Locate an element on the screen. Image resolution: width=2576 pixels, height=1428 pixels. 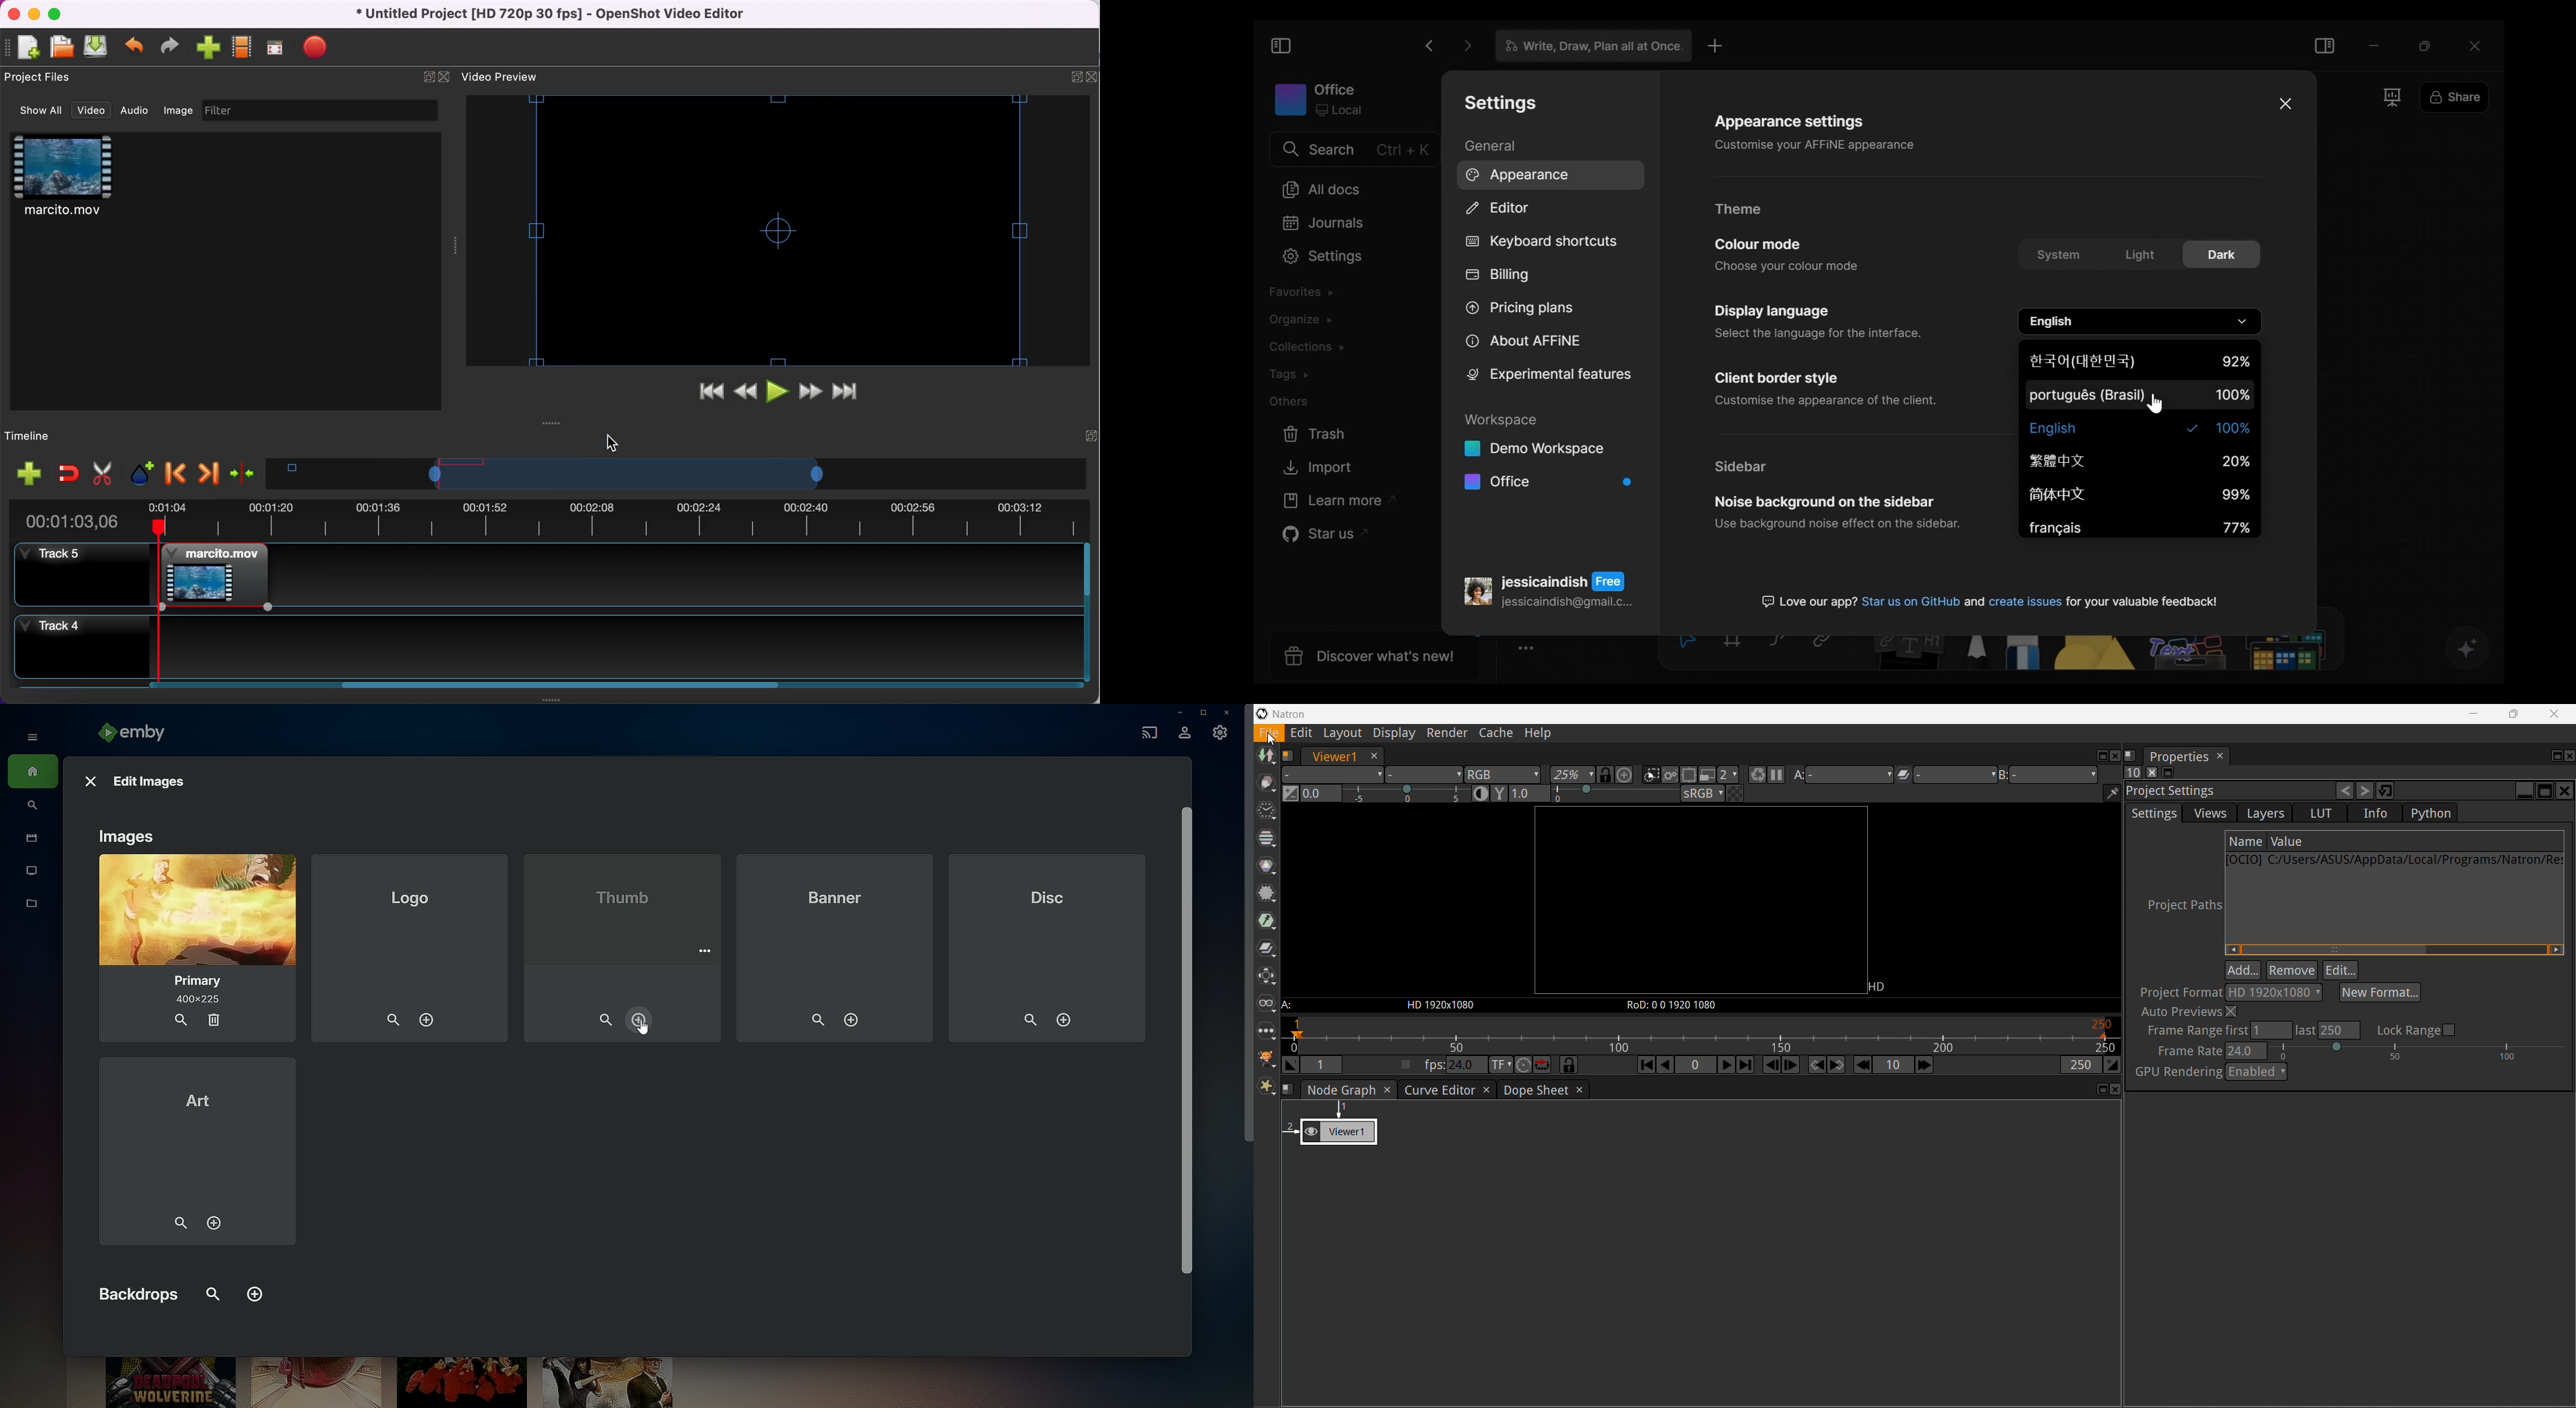
Curve is located at coordinates (1780, 643).